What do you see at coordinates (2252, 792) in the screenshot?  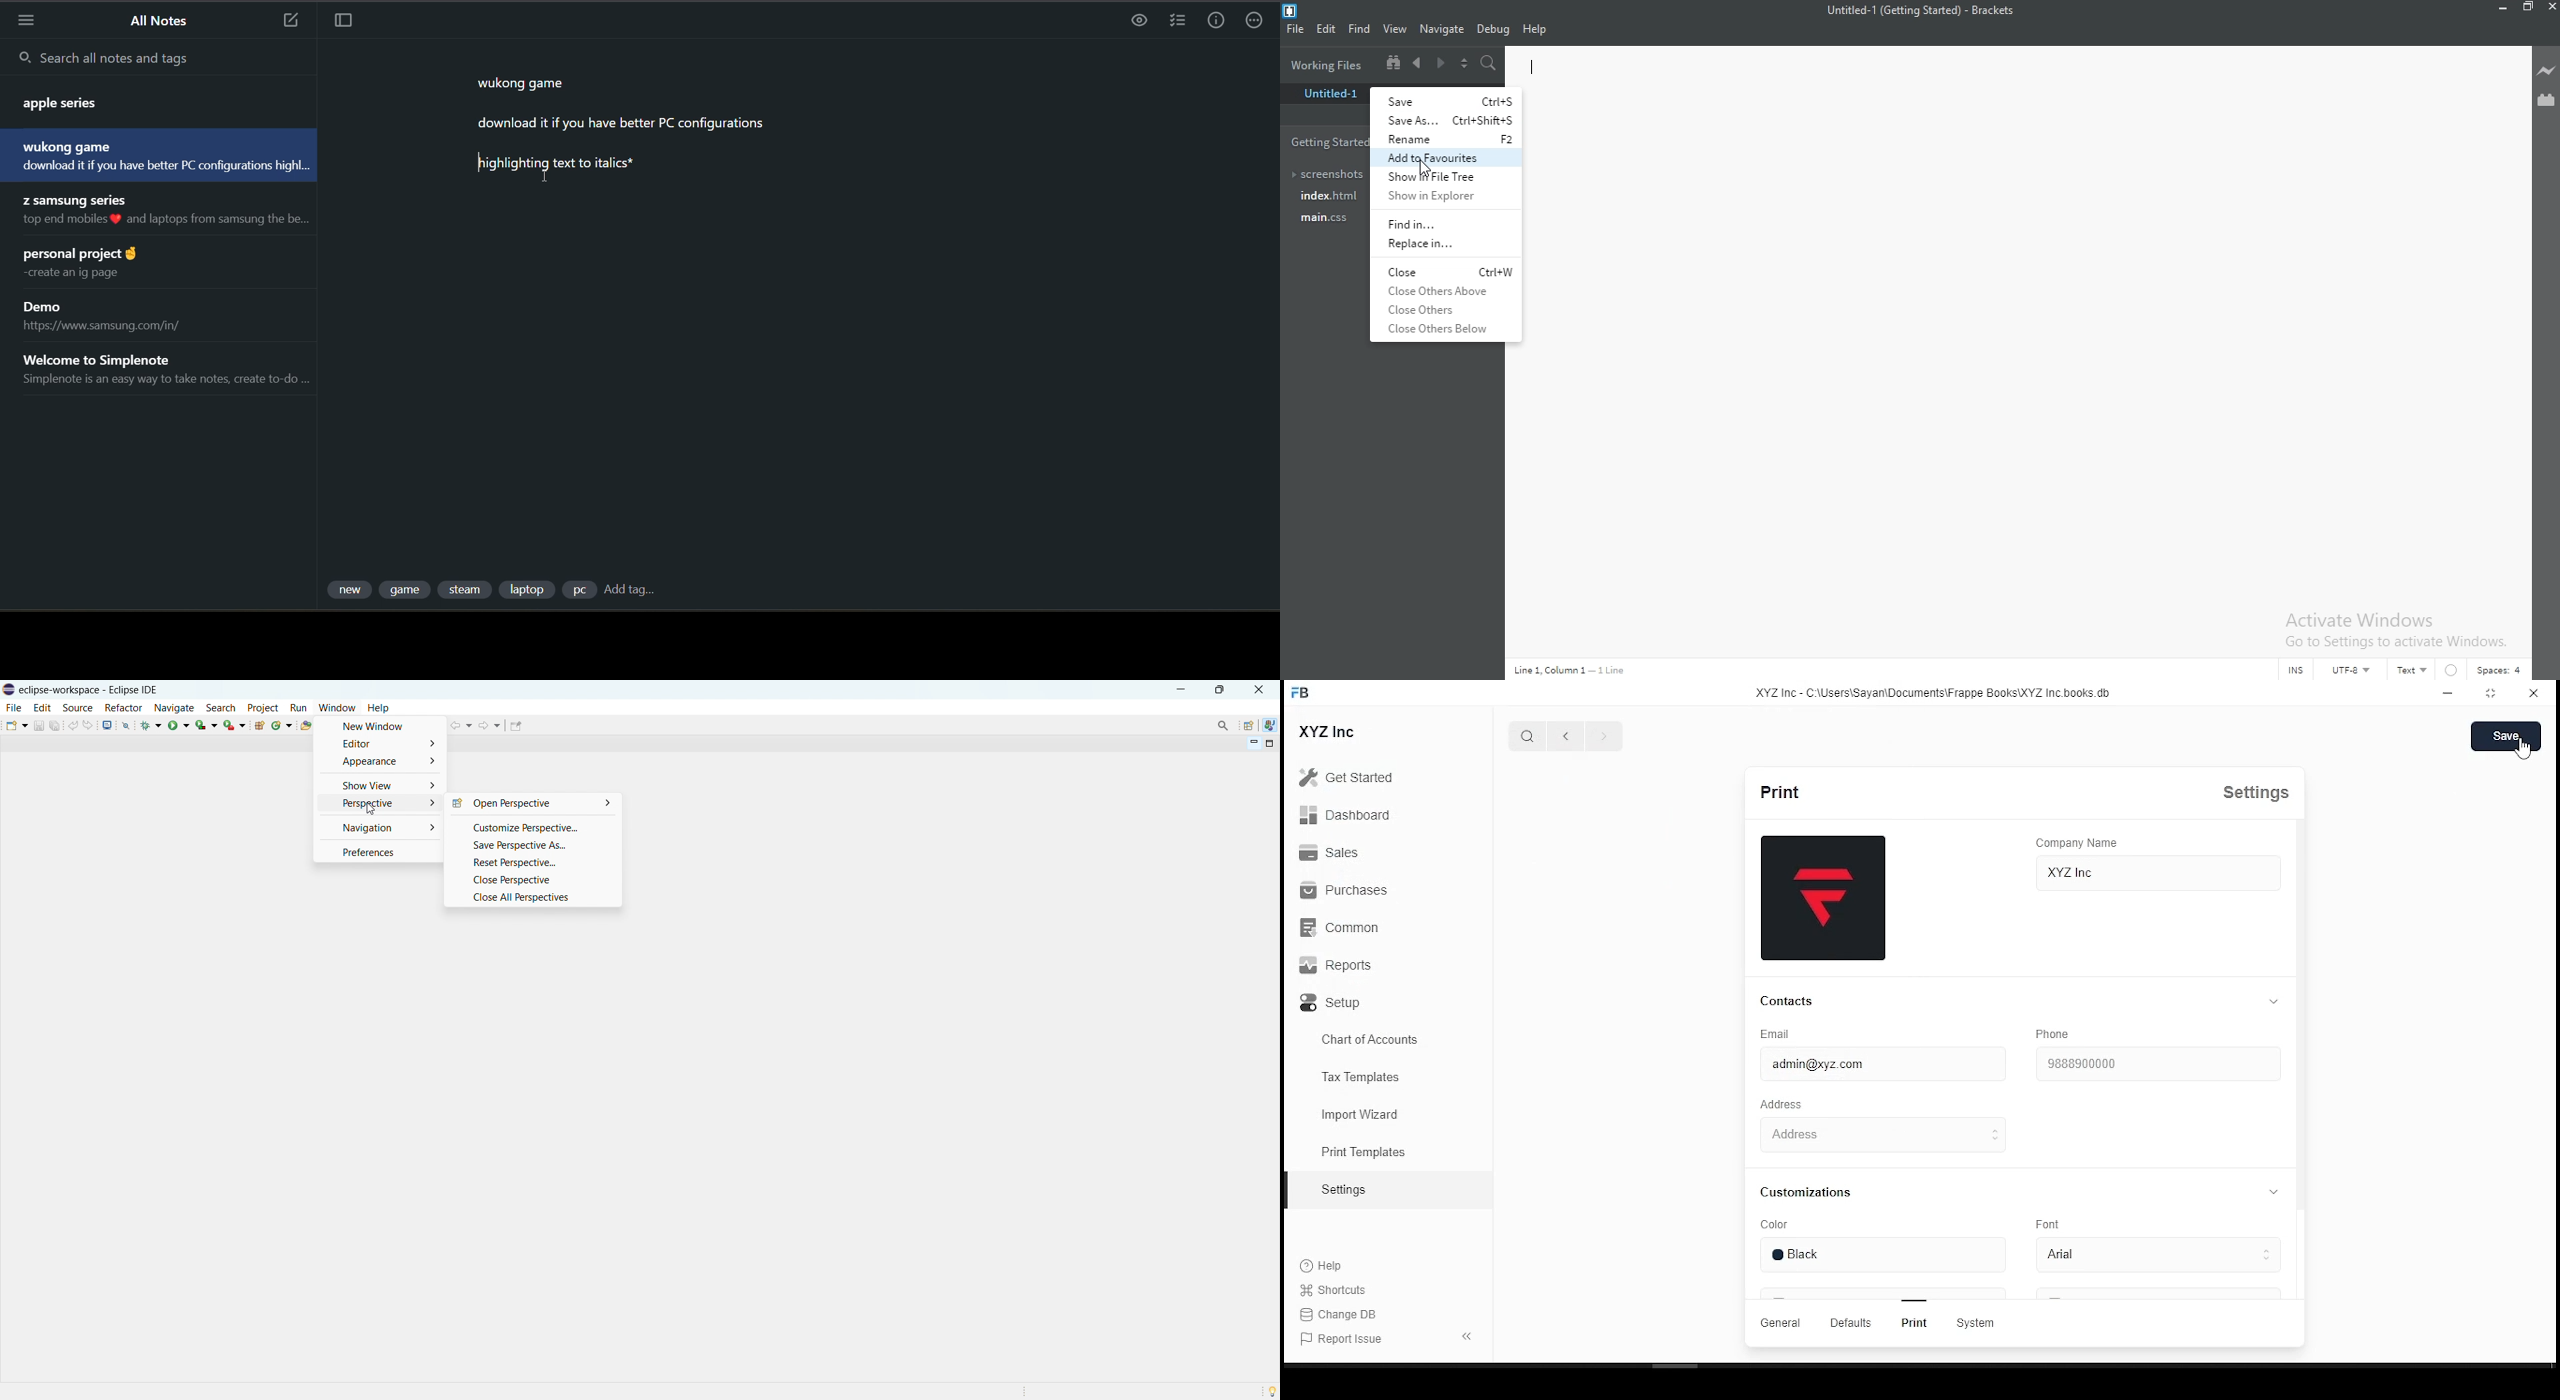 I see `Settings` at bounding box center [2252, 792].